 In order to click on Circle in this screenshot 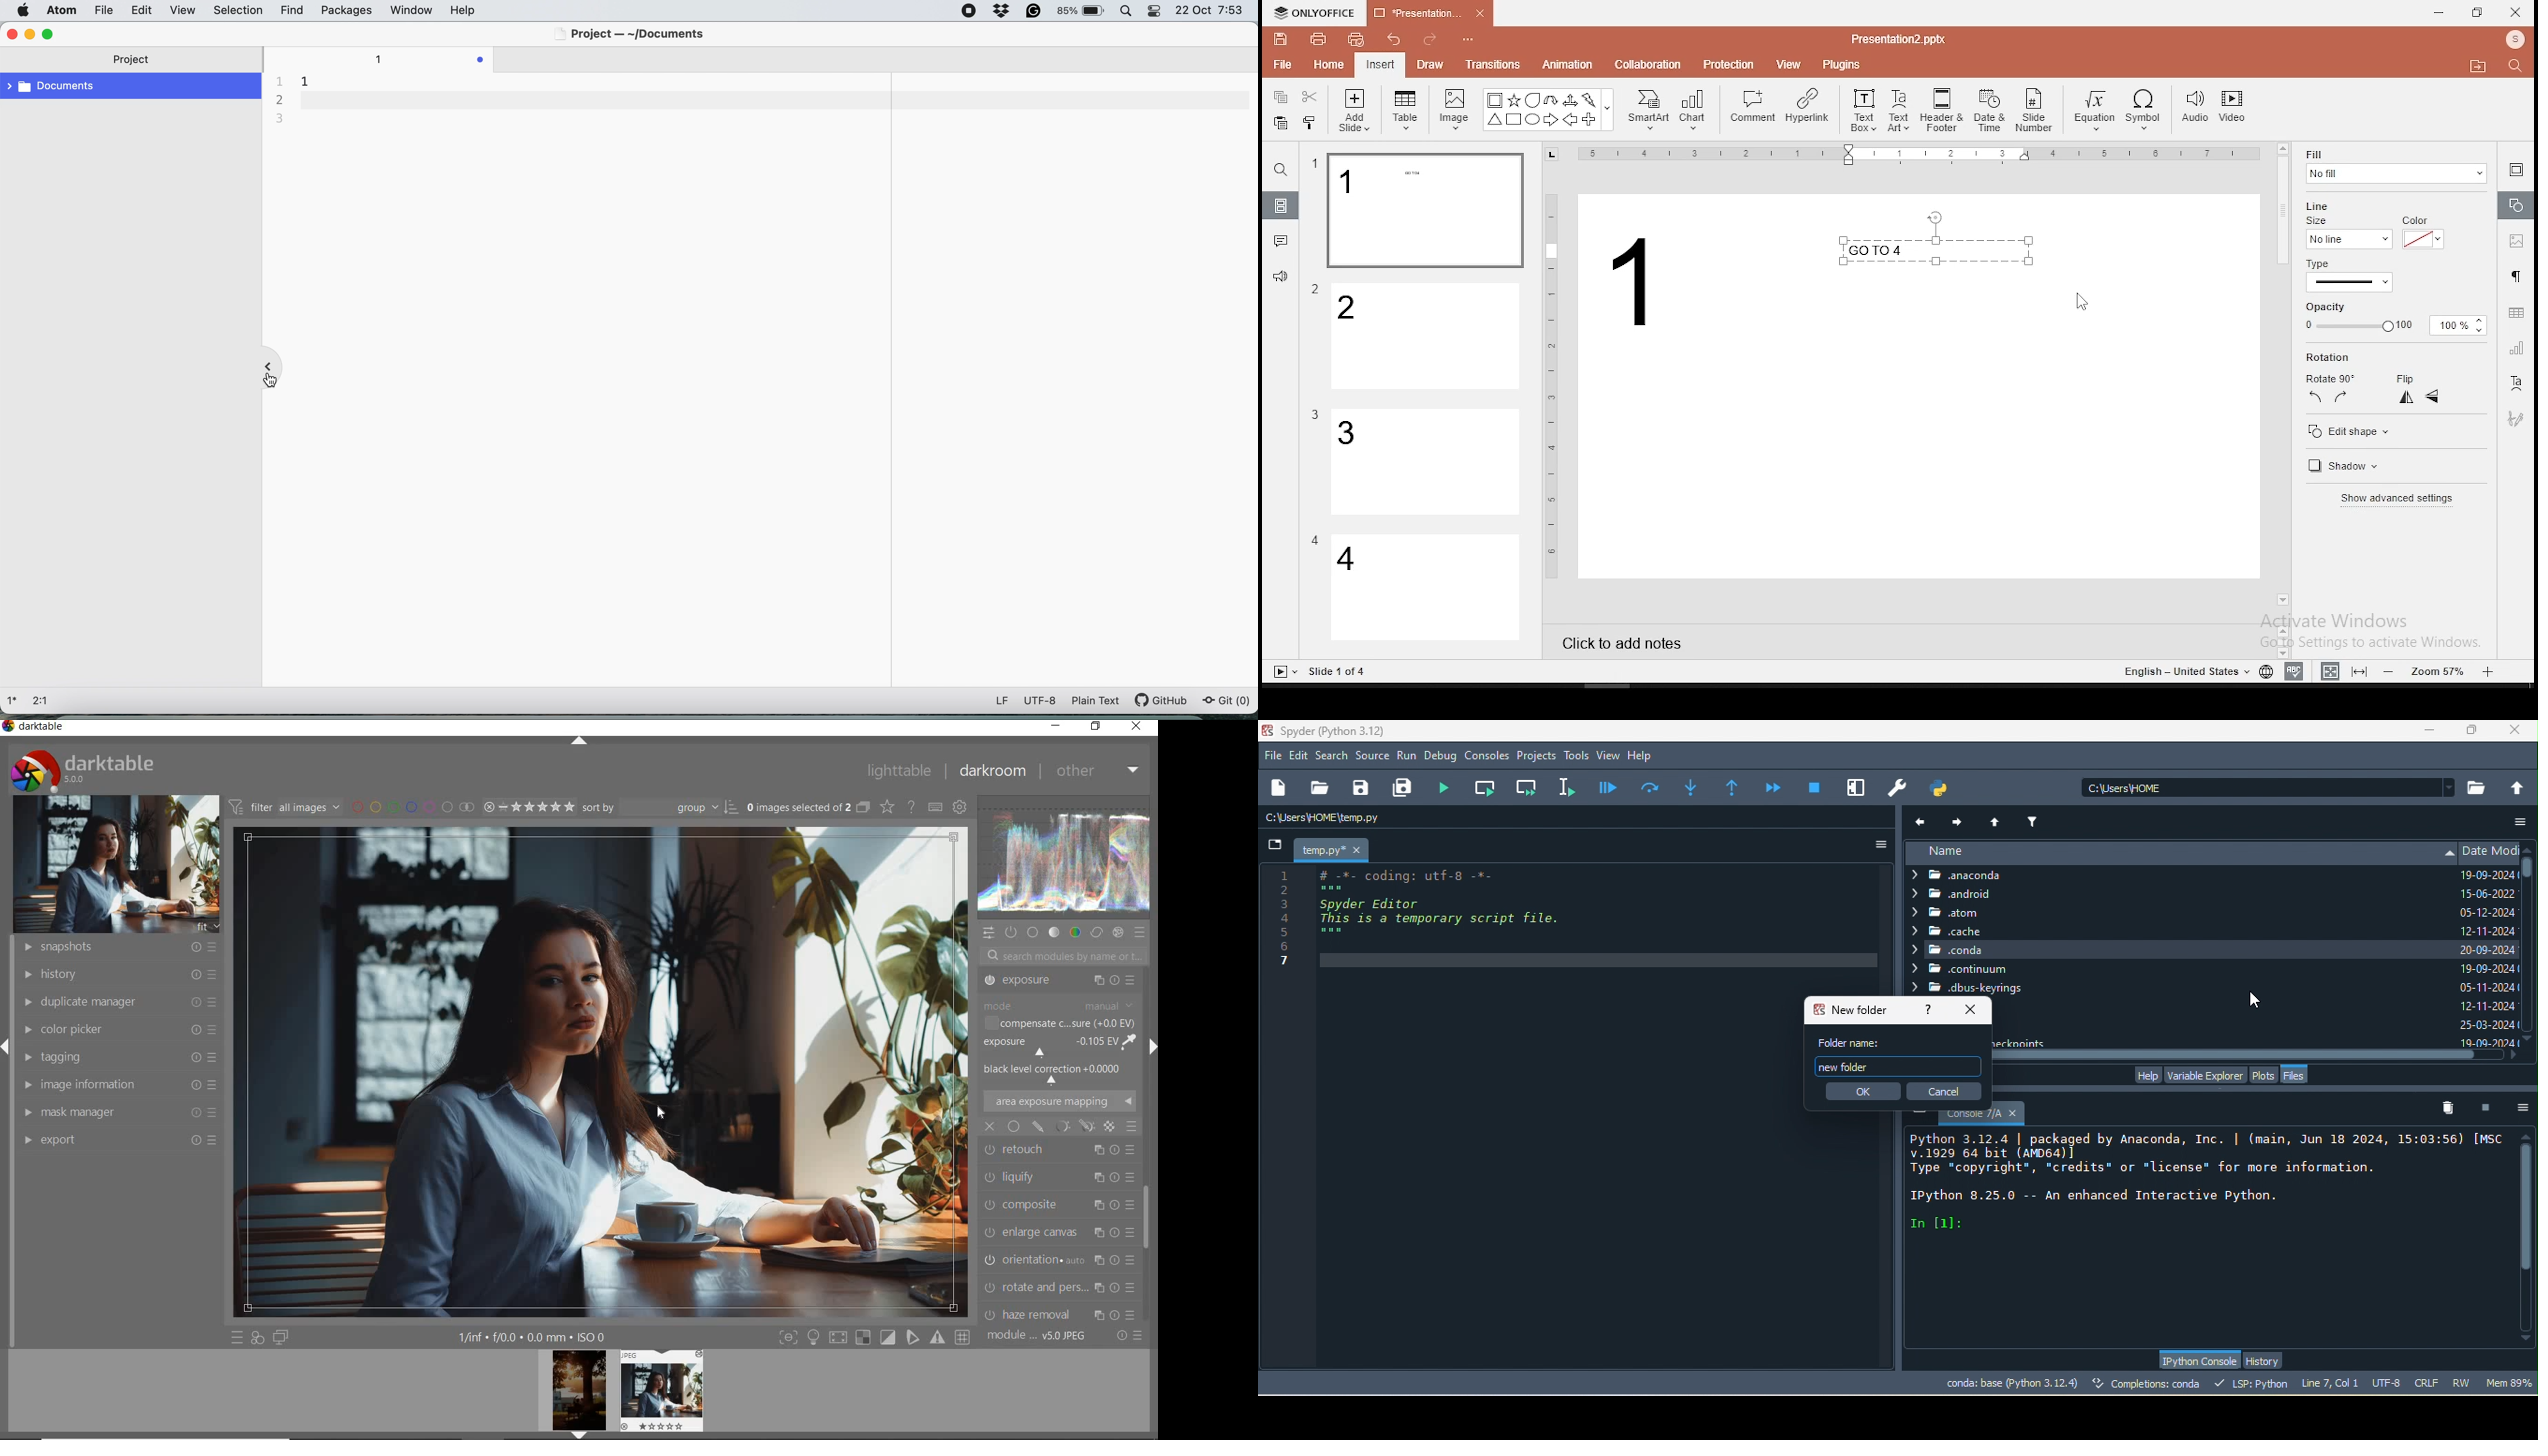, I will do `click(1534, 119)`.